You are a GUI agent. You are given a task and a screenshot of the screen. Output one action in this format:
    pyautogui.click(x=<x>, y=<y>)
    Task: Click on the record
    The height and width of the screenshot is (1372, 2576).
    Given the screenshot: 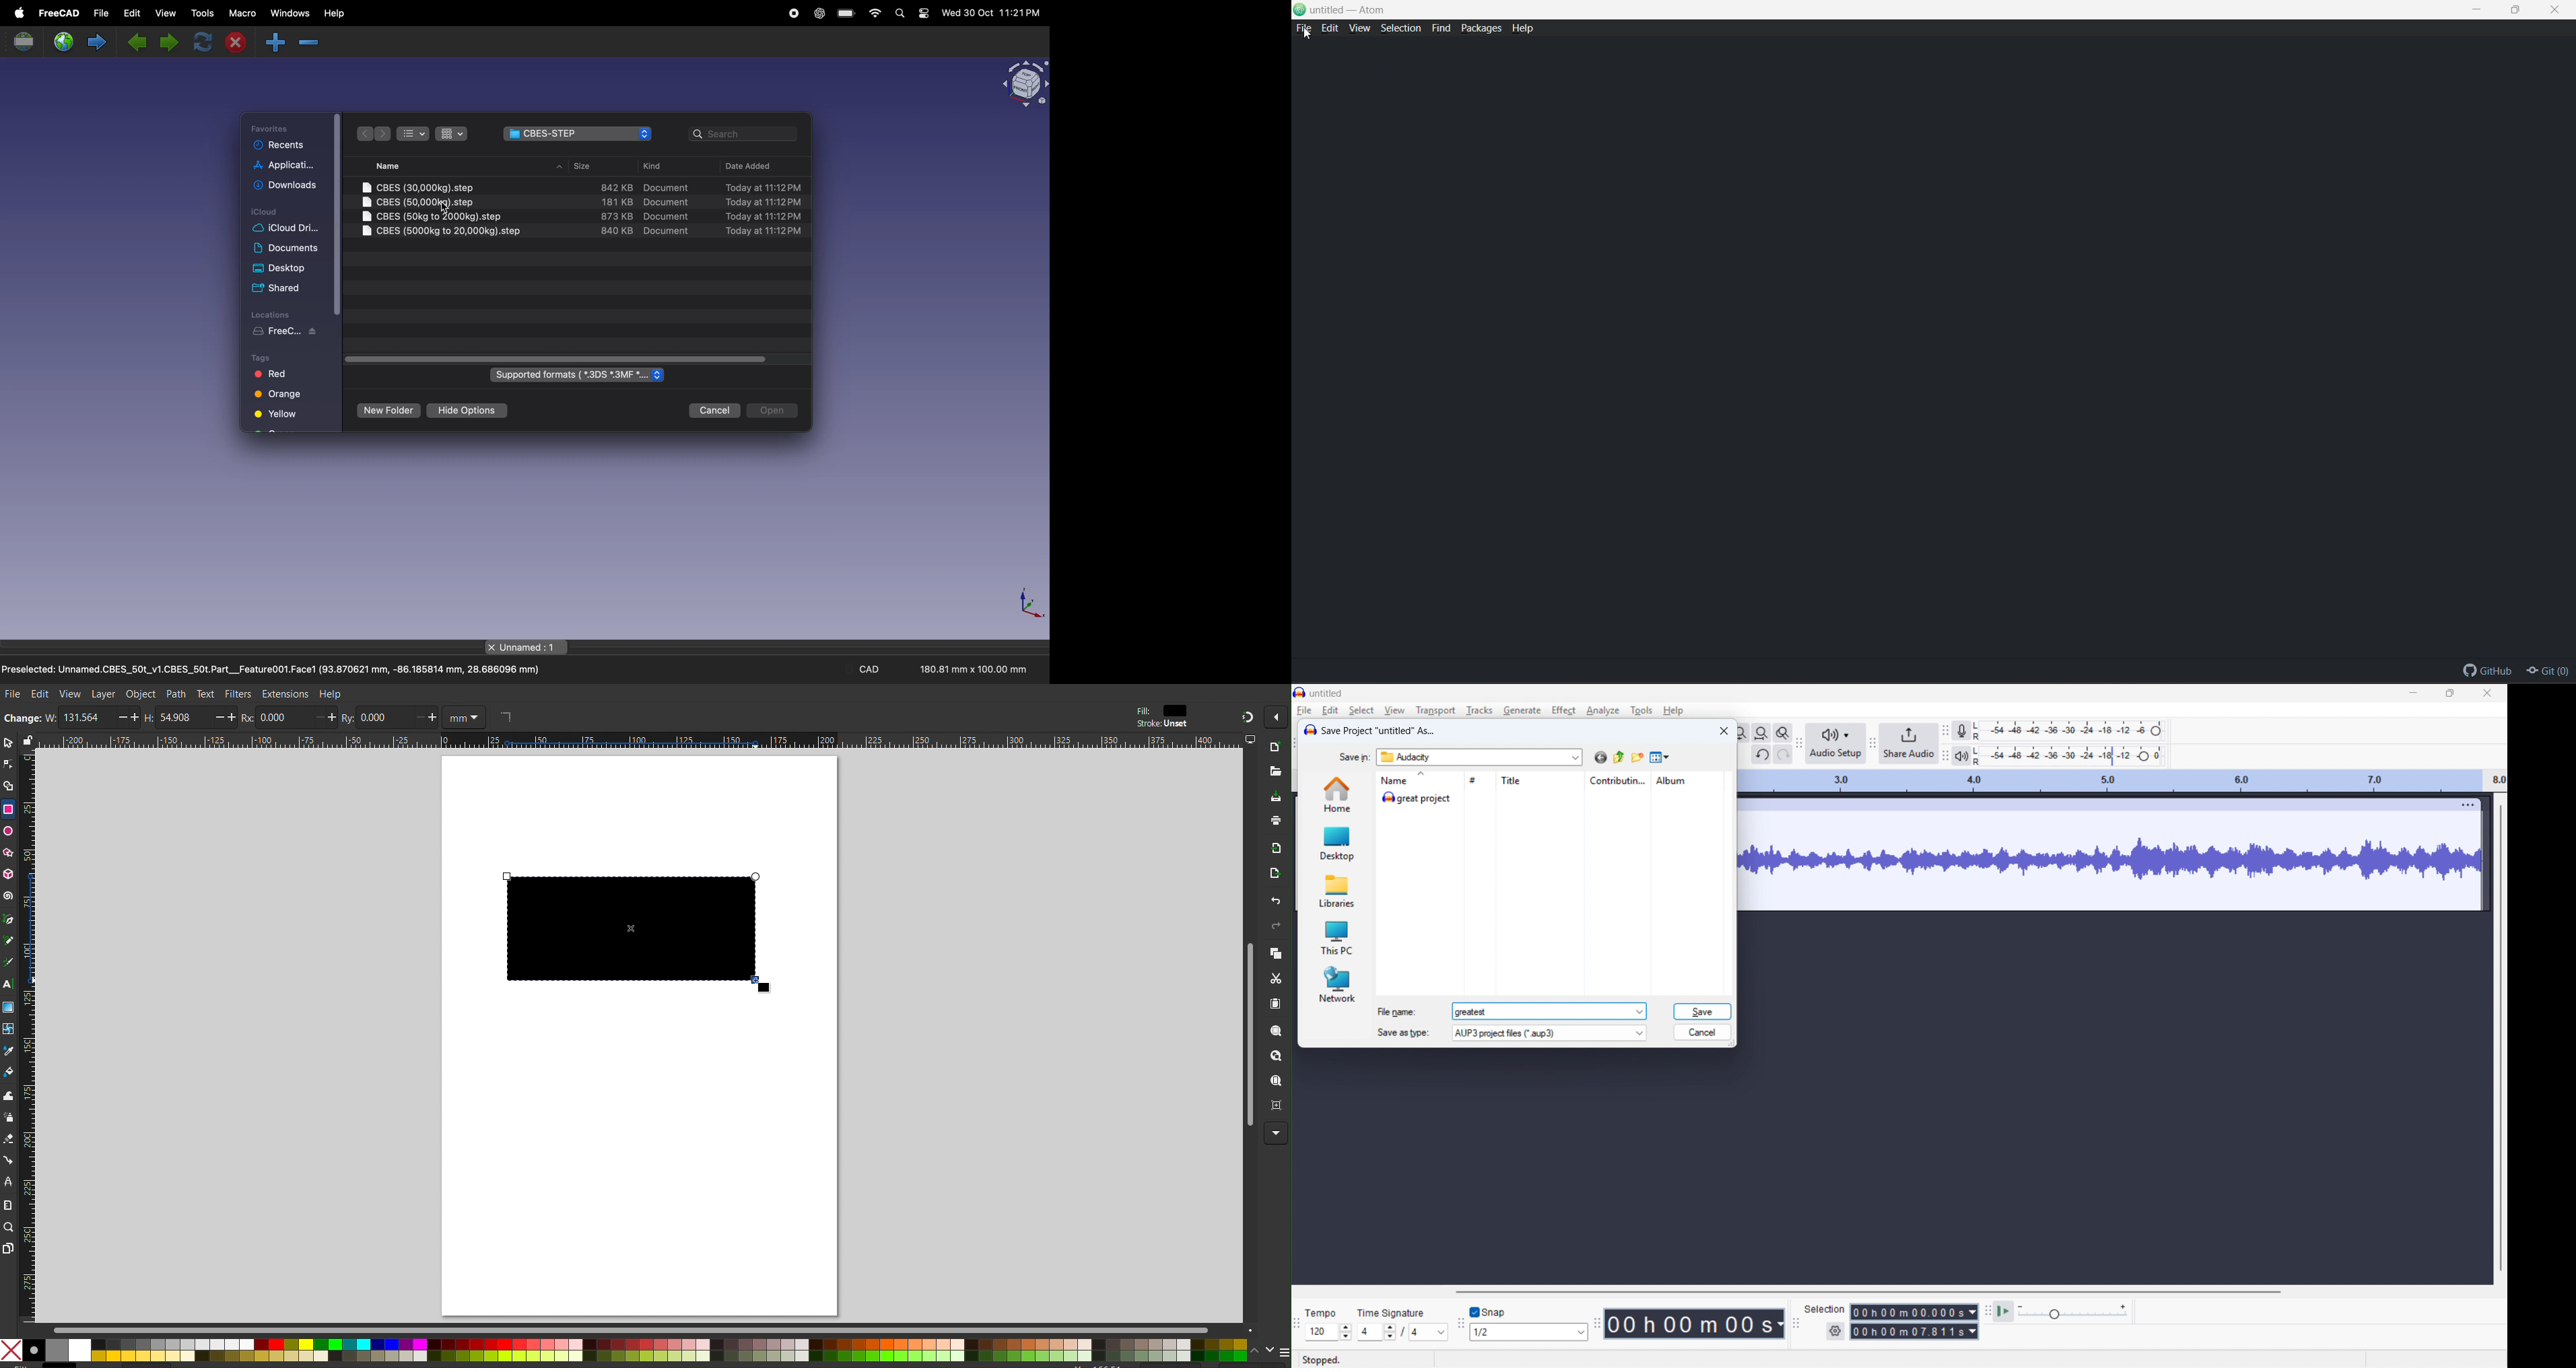 What is the action you would take?
    pyautogui.click(x=794, y=14)
    